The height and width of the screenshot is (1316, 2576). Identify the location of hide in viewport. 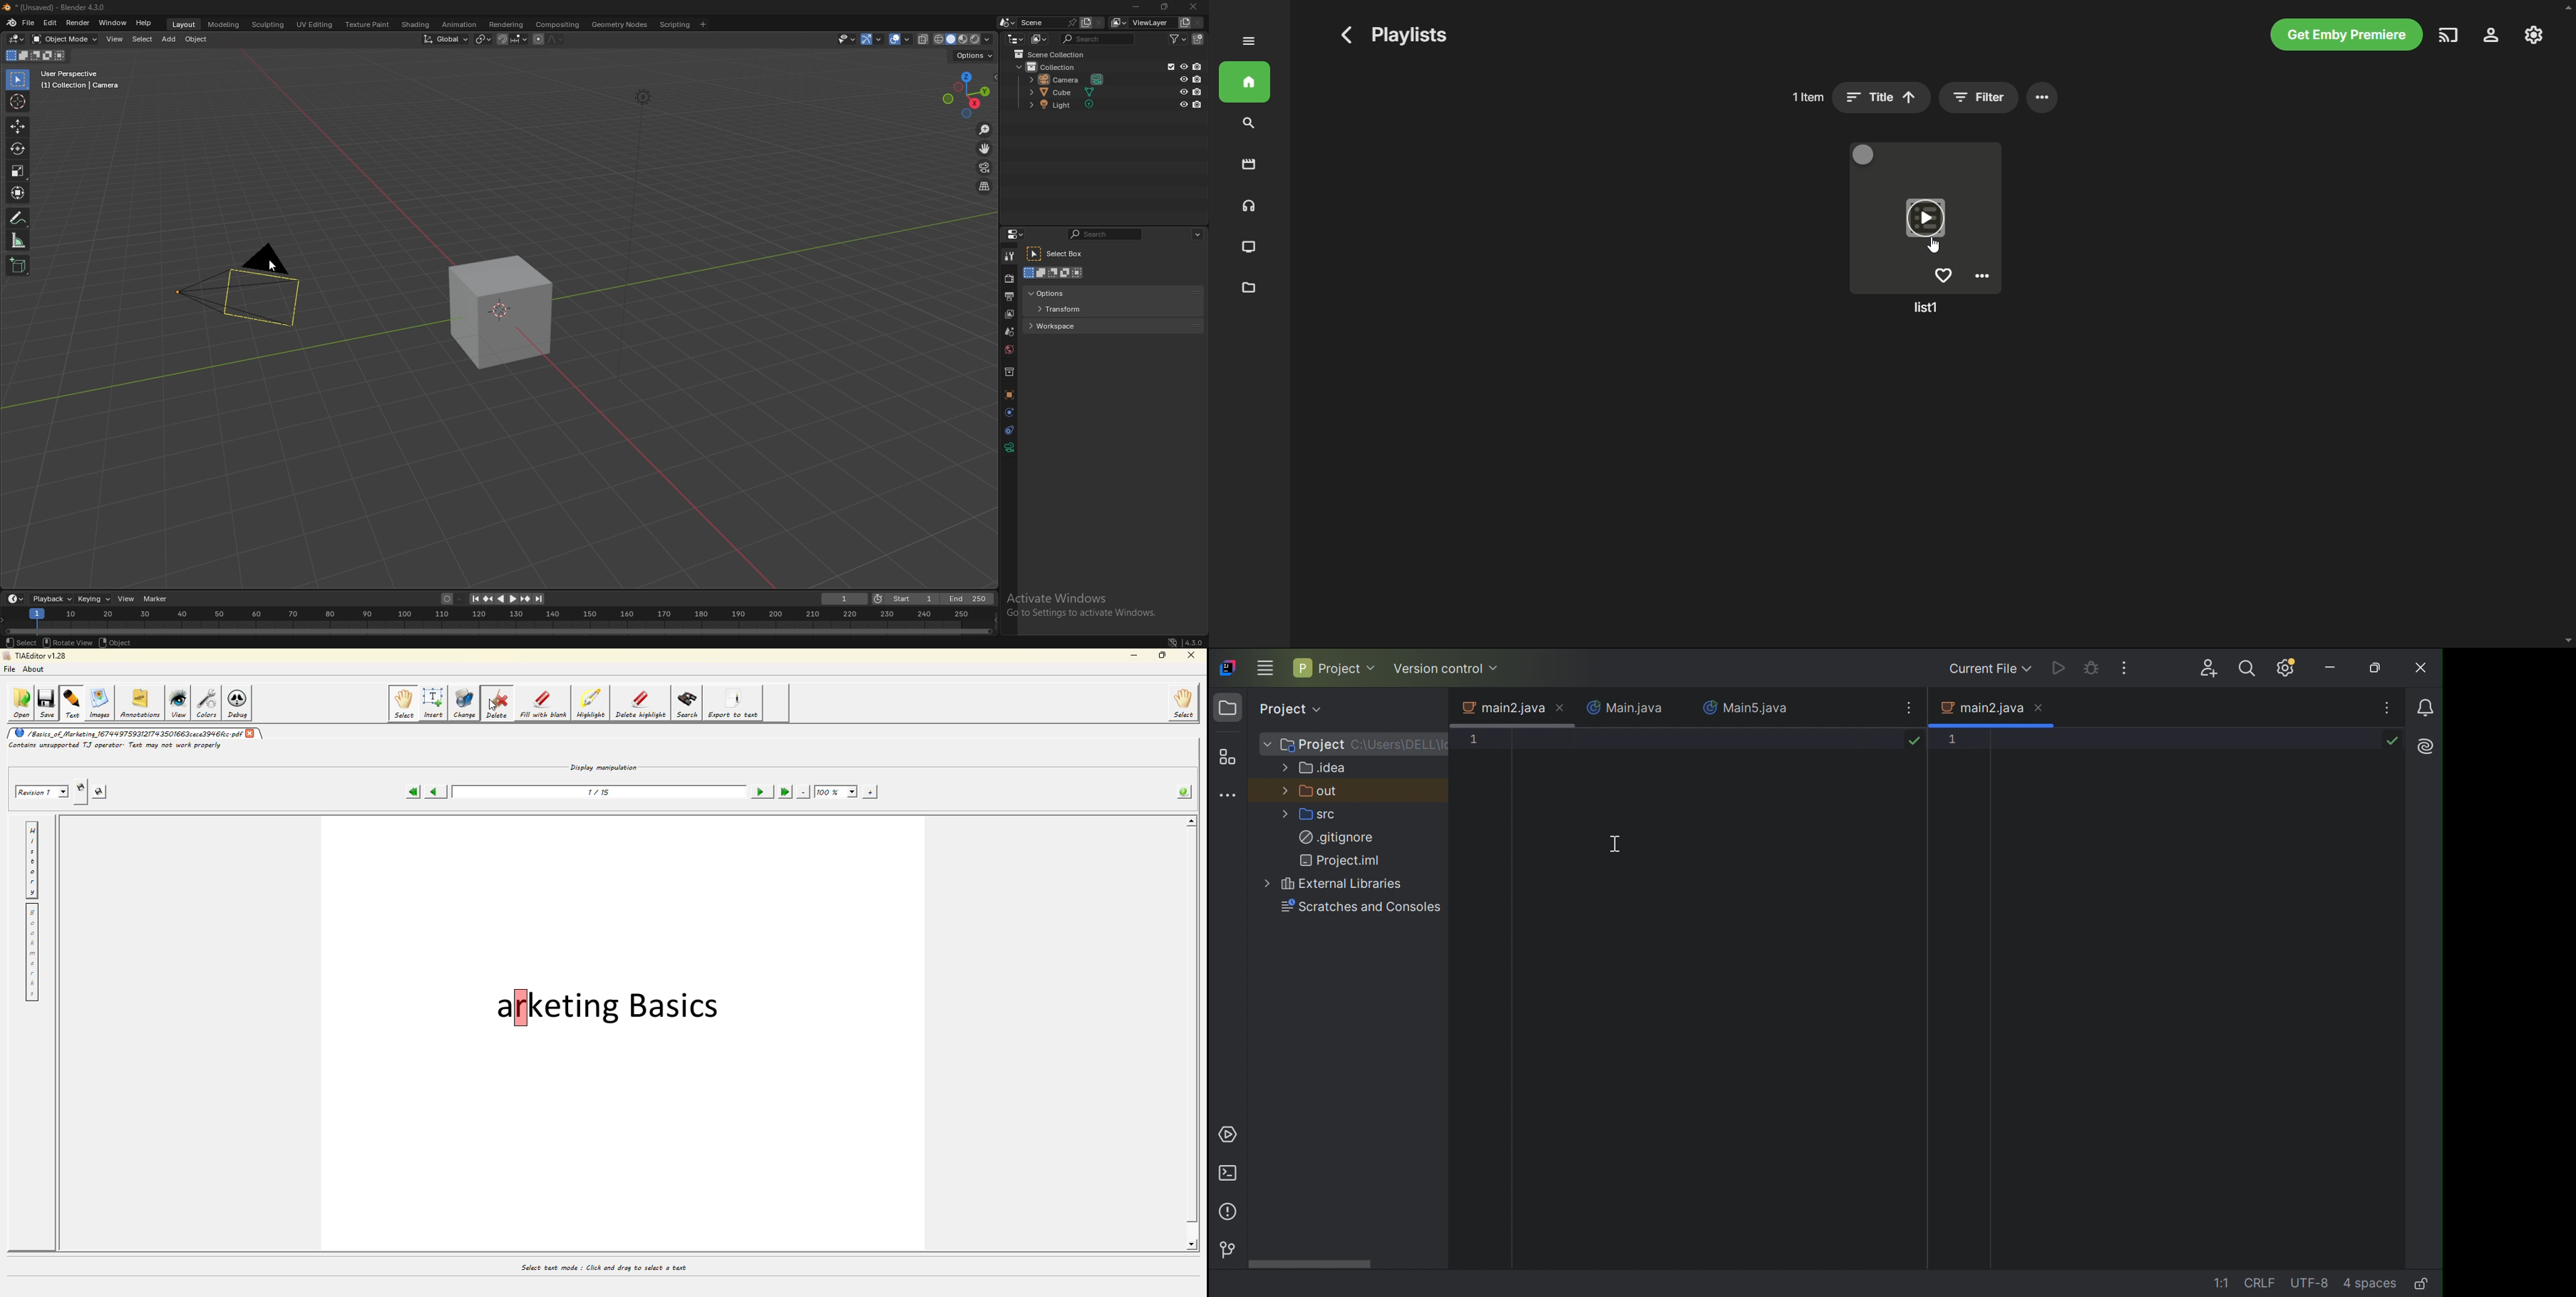
(1184, 105).